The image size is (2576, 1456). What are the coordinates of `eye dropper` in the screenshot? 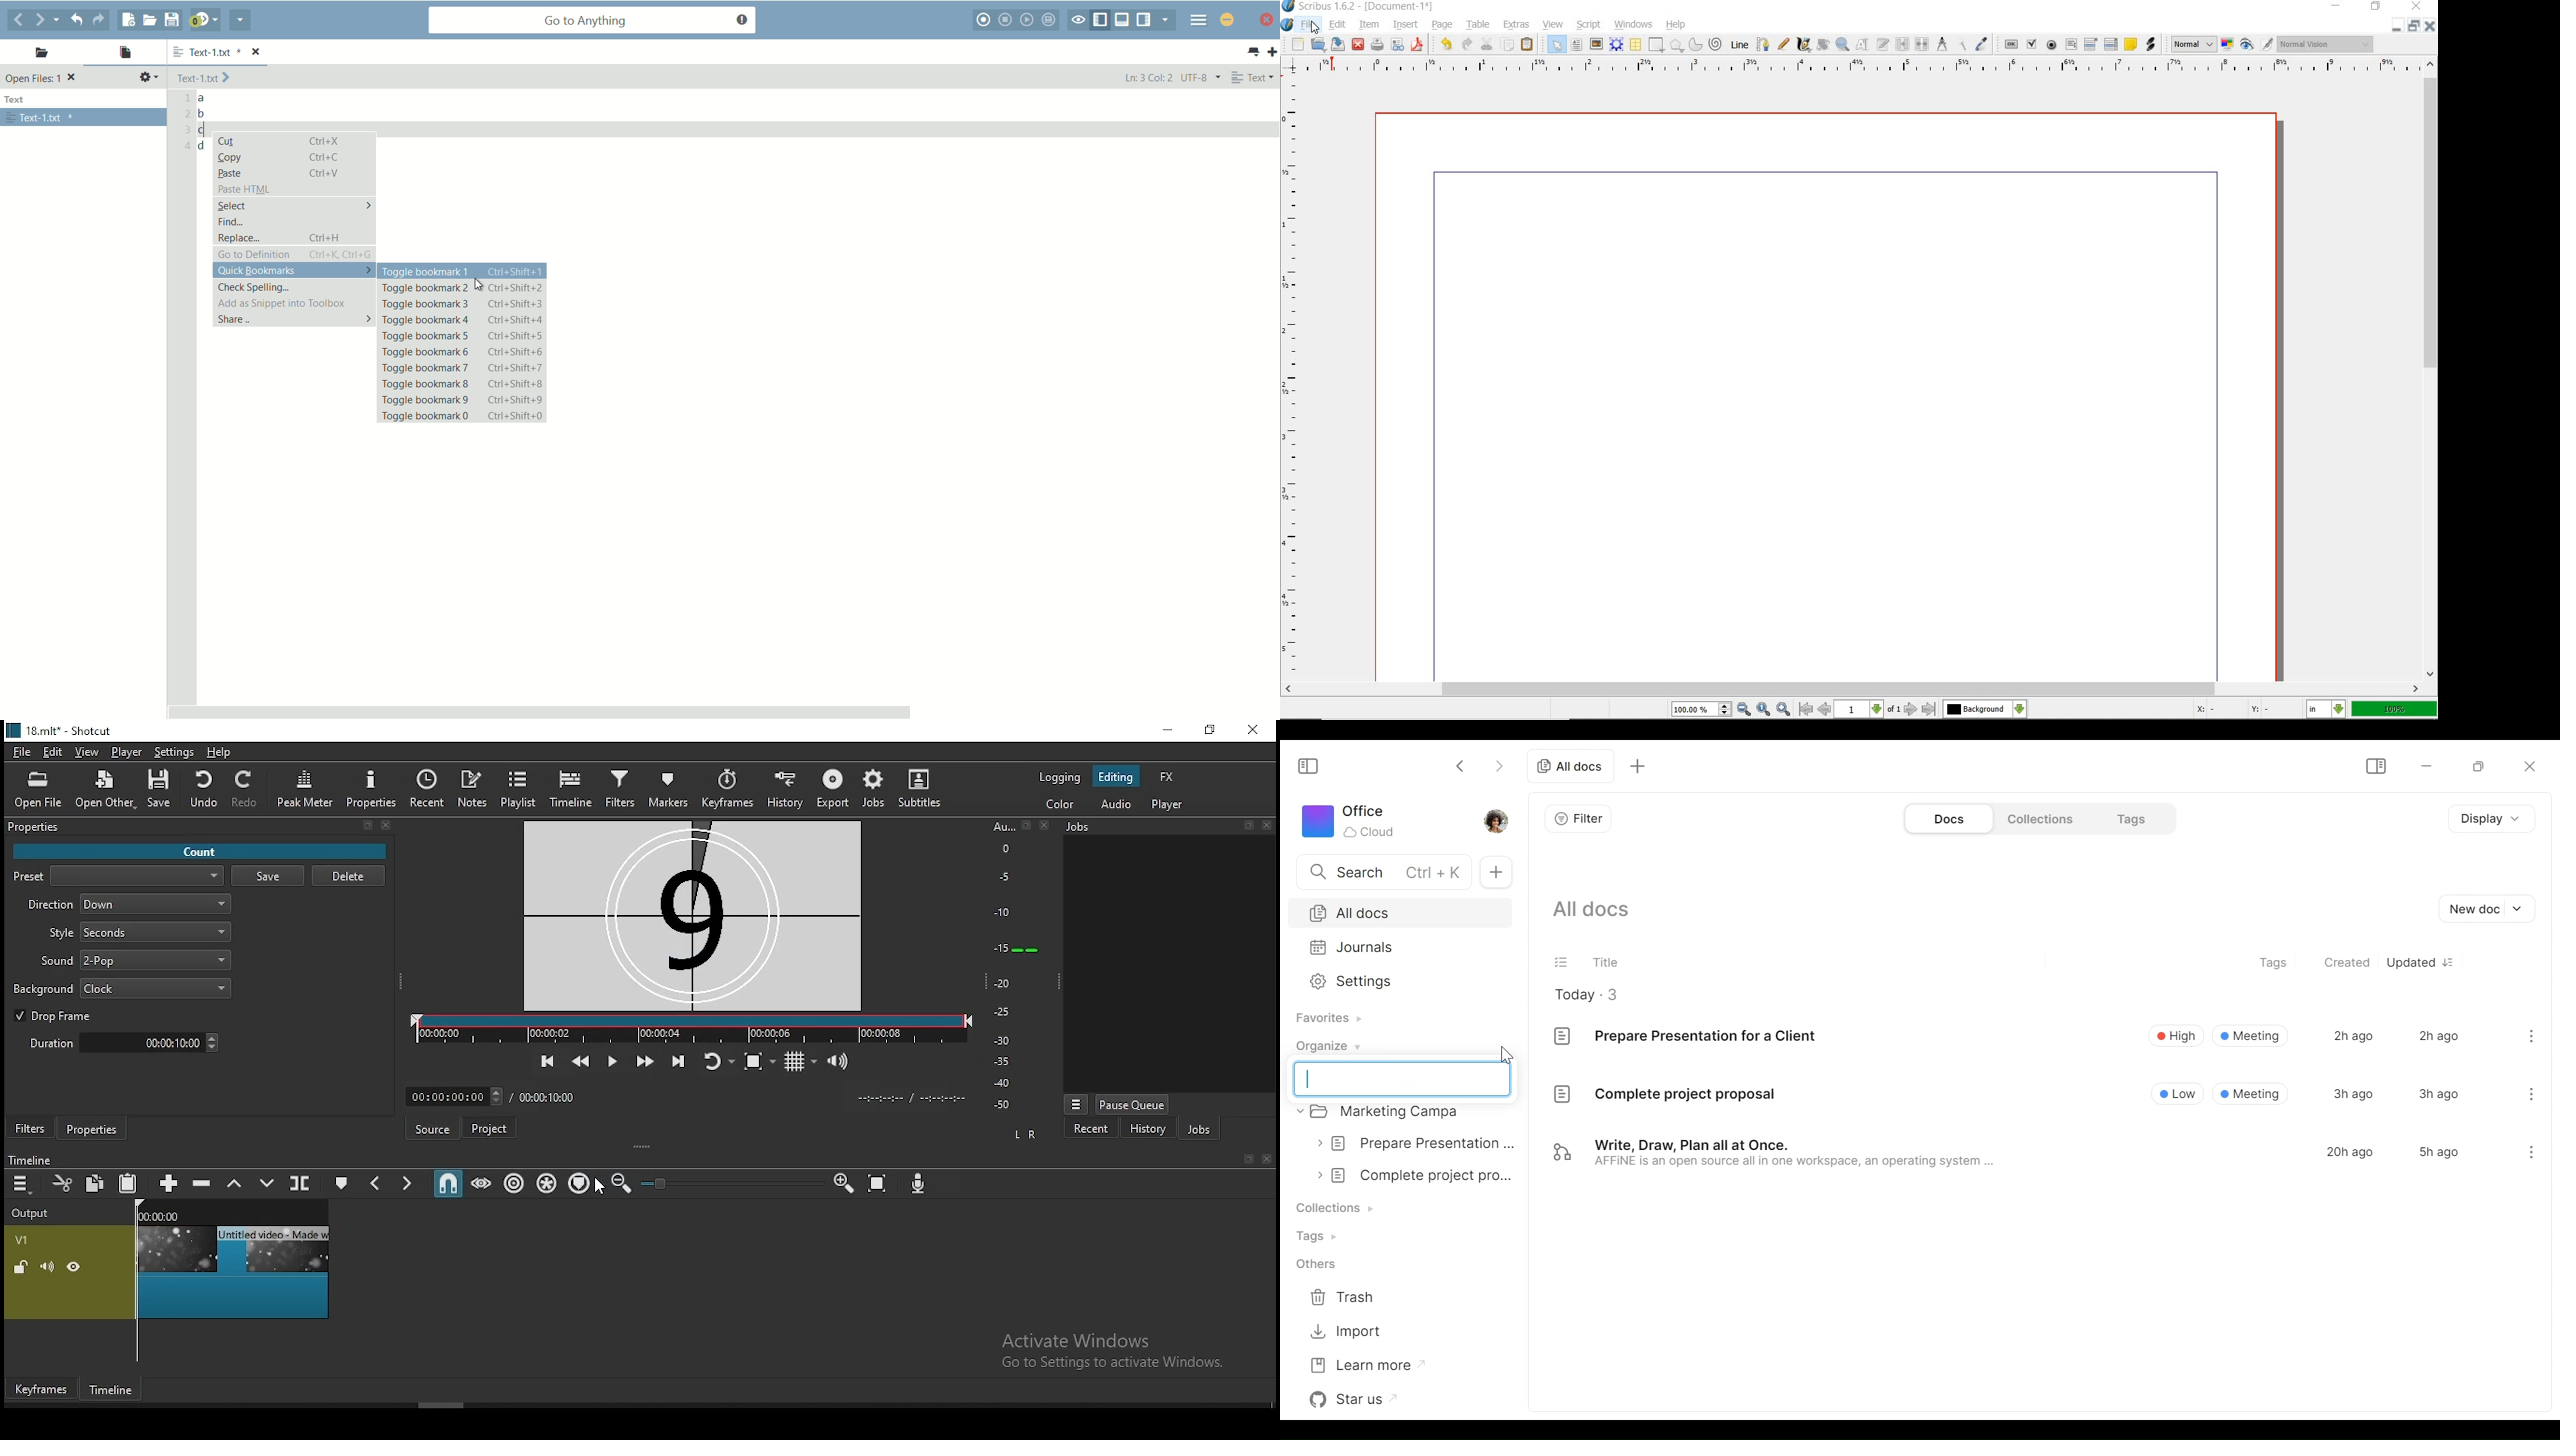 It's located at (1983, 43).